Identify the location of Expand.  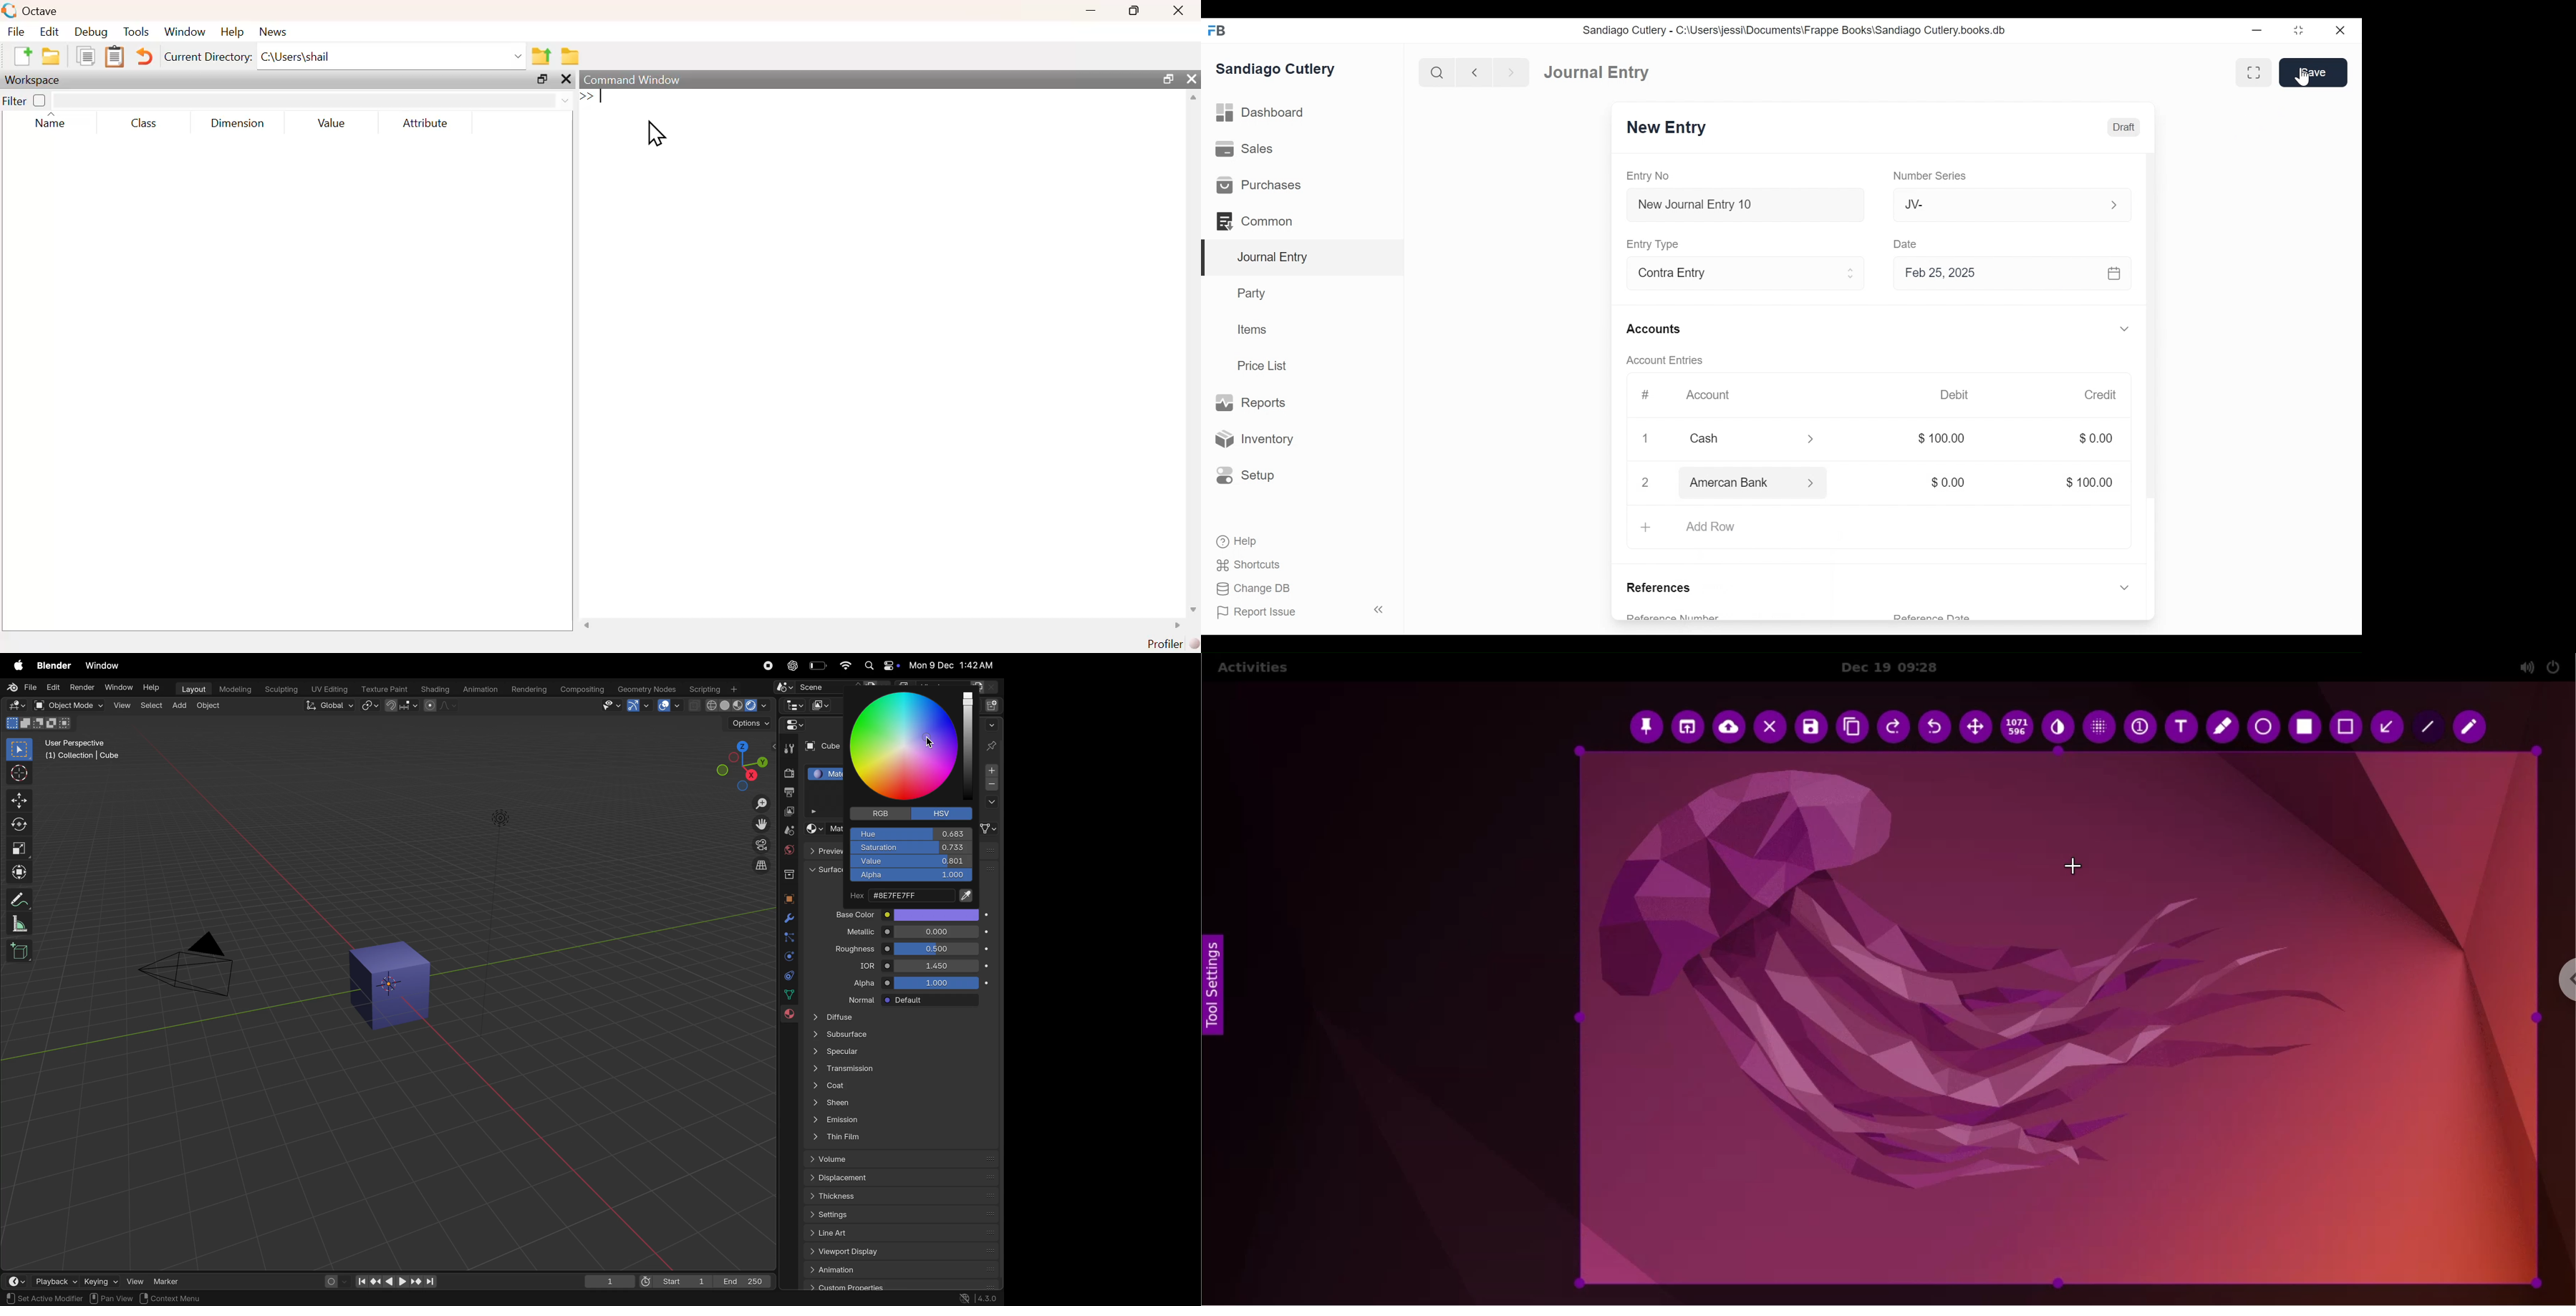
(2114, 204).